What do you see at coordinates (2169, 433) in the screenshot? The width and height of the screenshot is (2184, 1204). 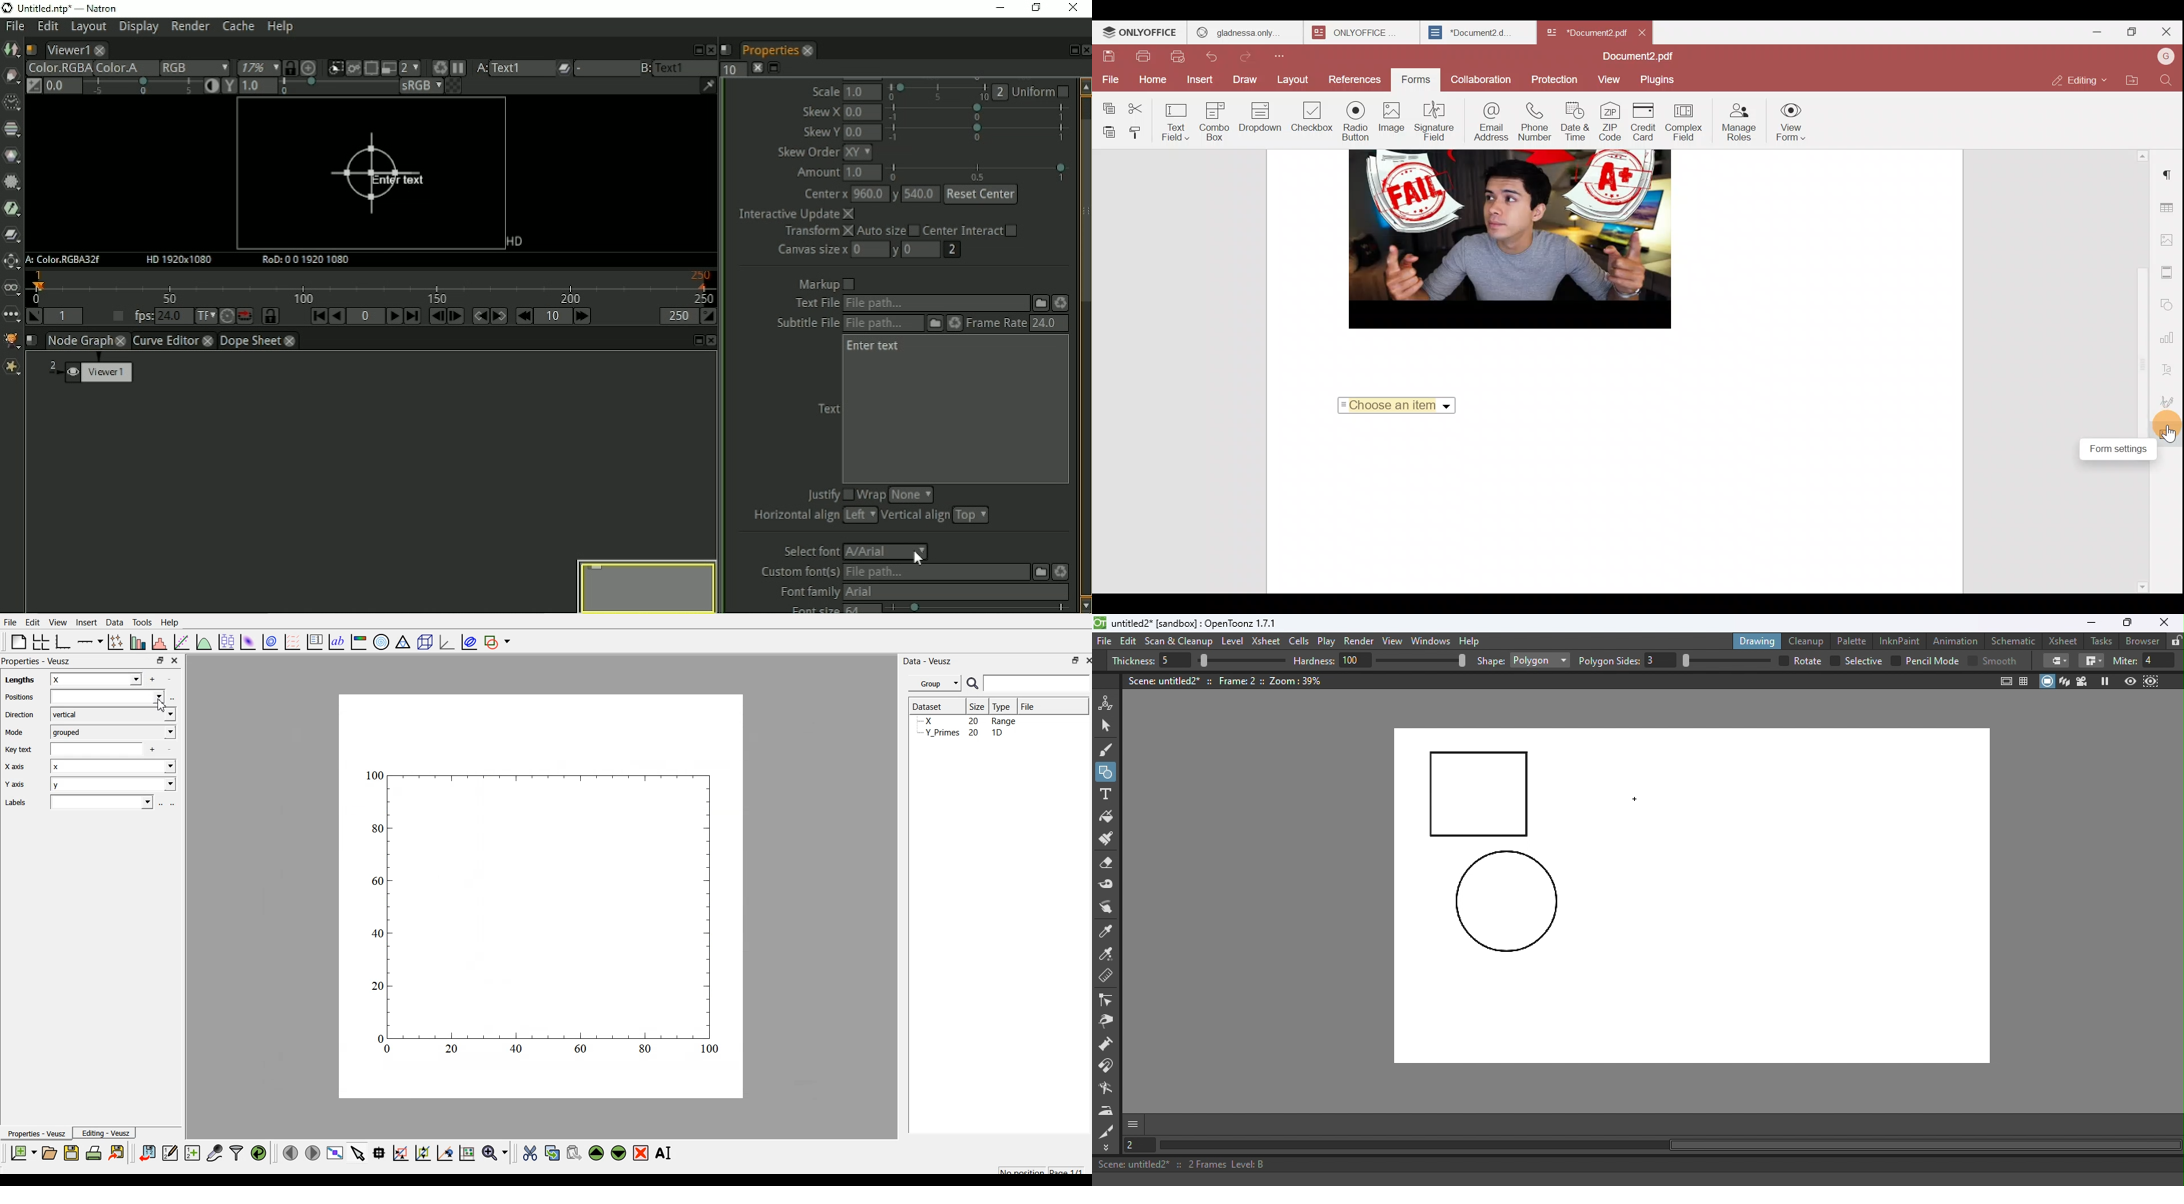 I see `Form settings` at bounding box center [2169, 433].